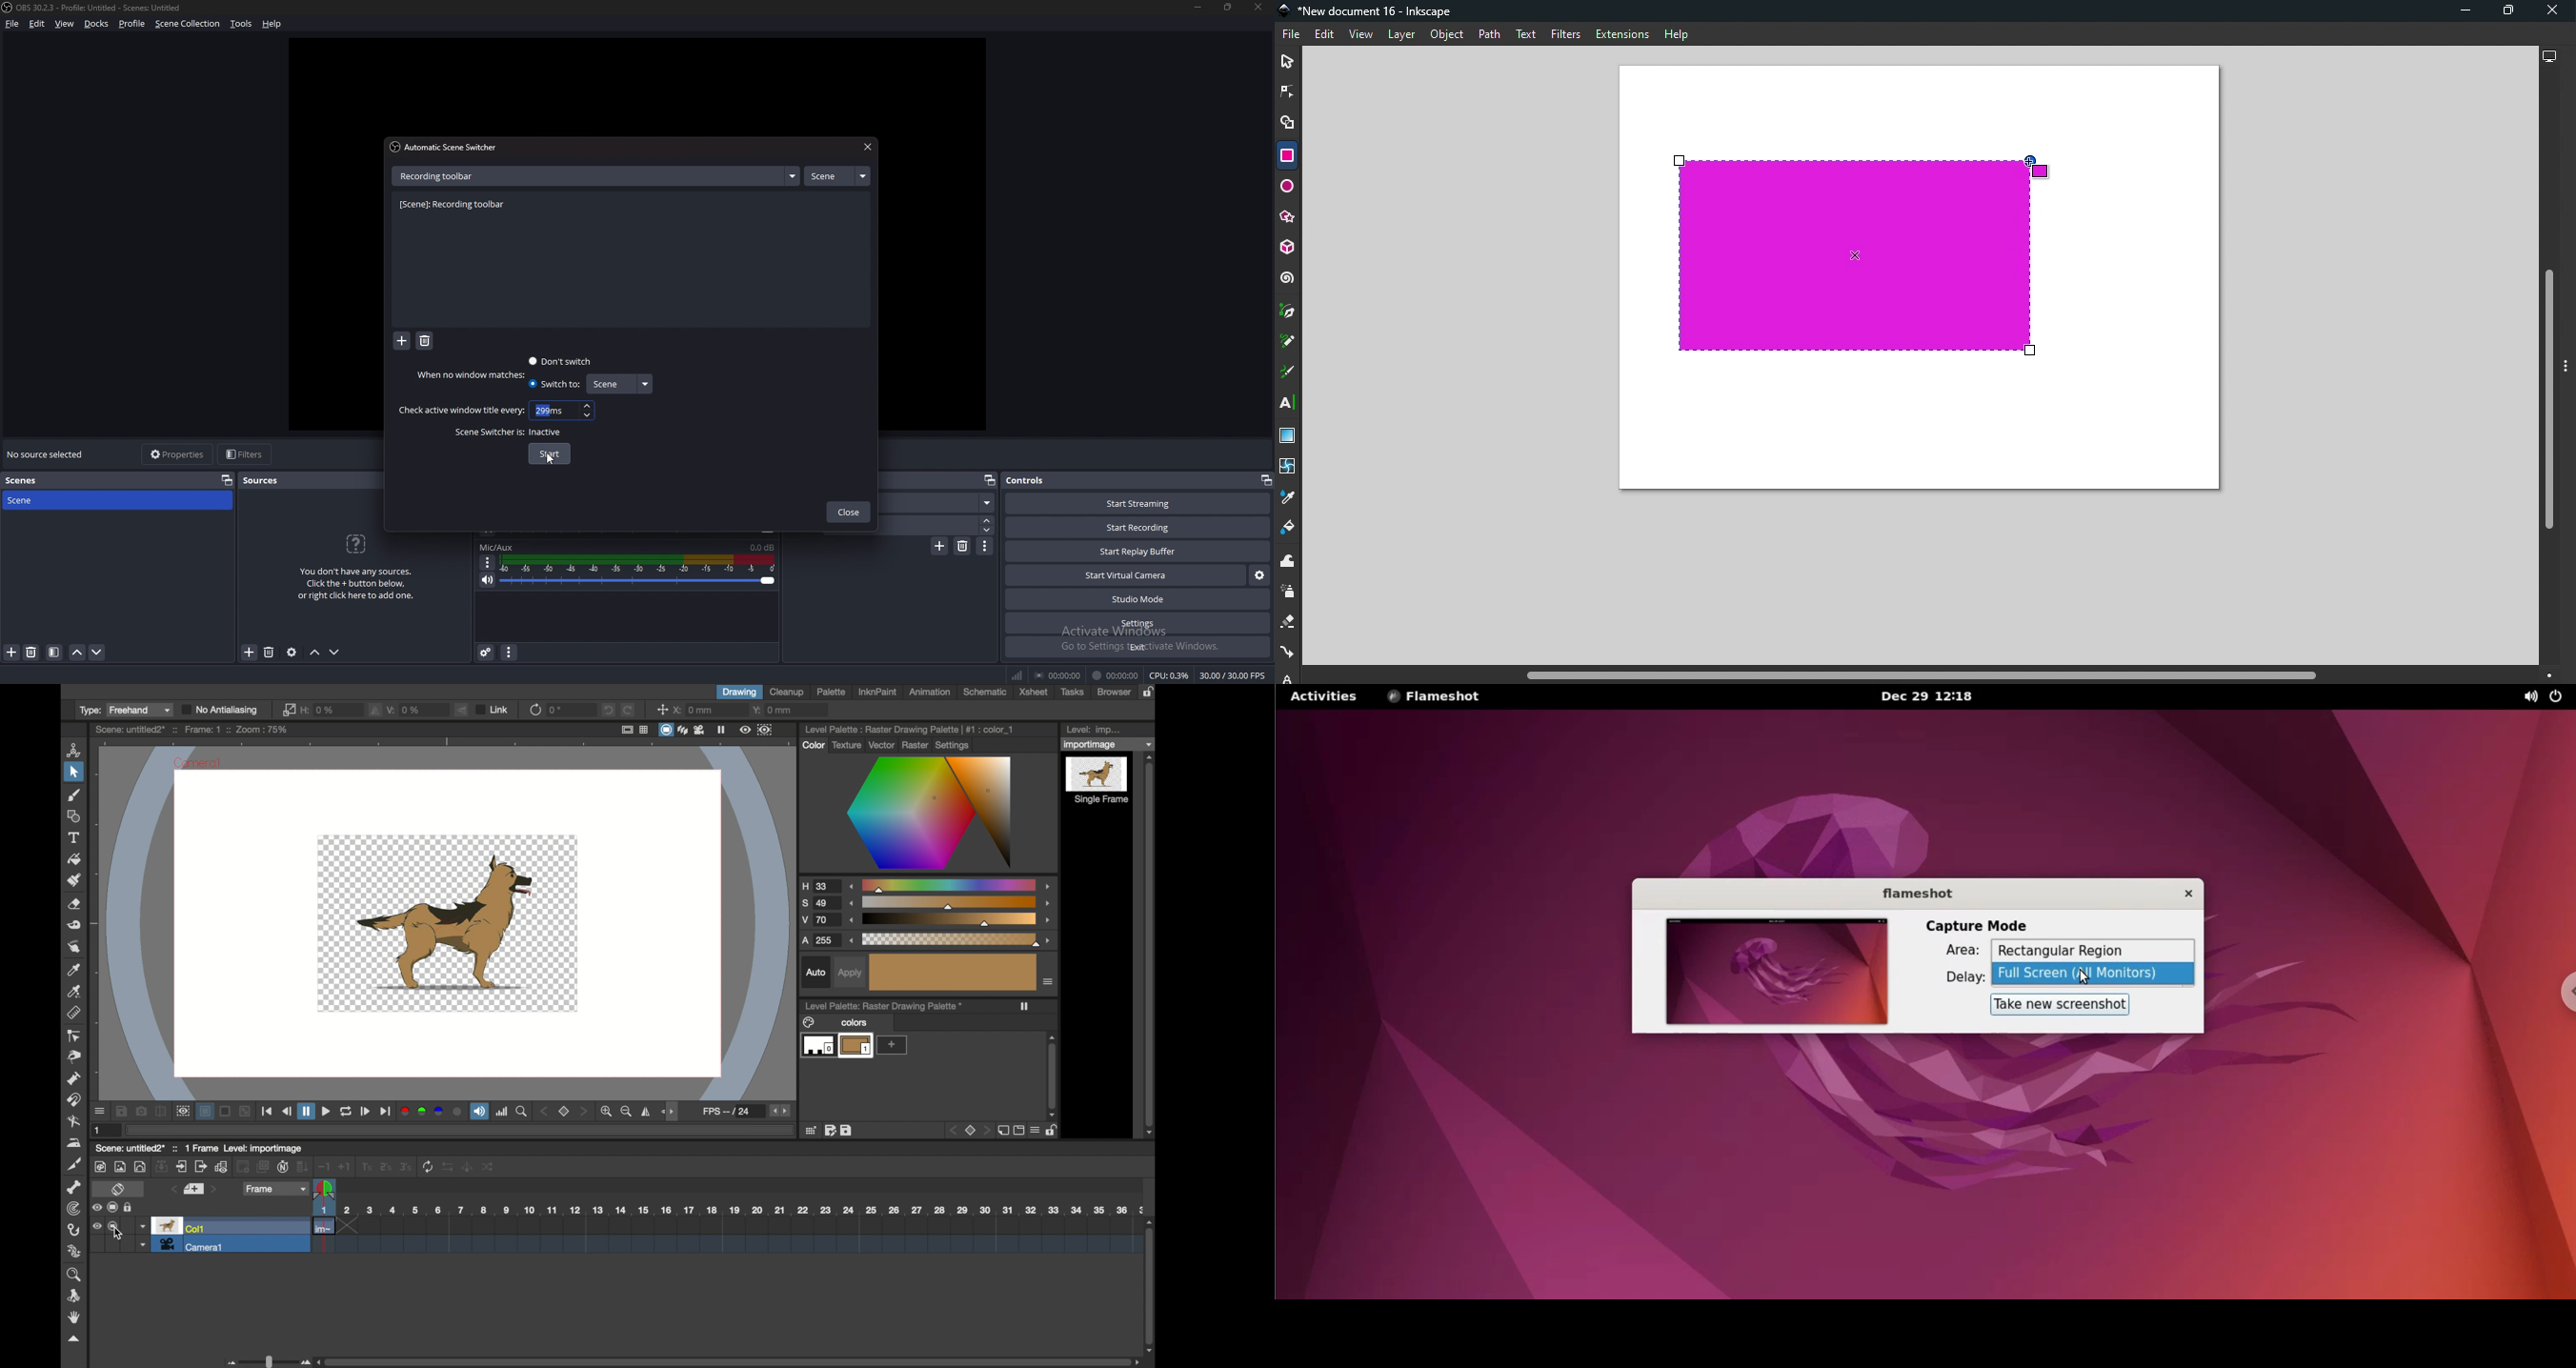 The width and height of the screenshot is (2576, 1372). Describe the element at coordinates (1287, 63) in the screenshot. I see `Selector` at that location.